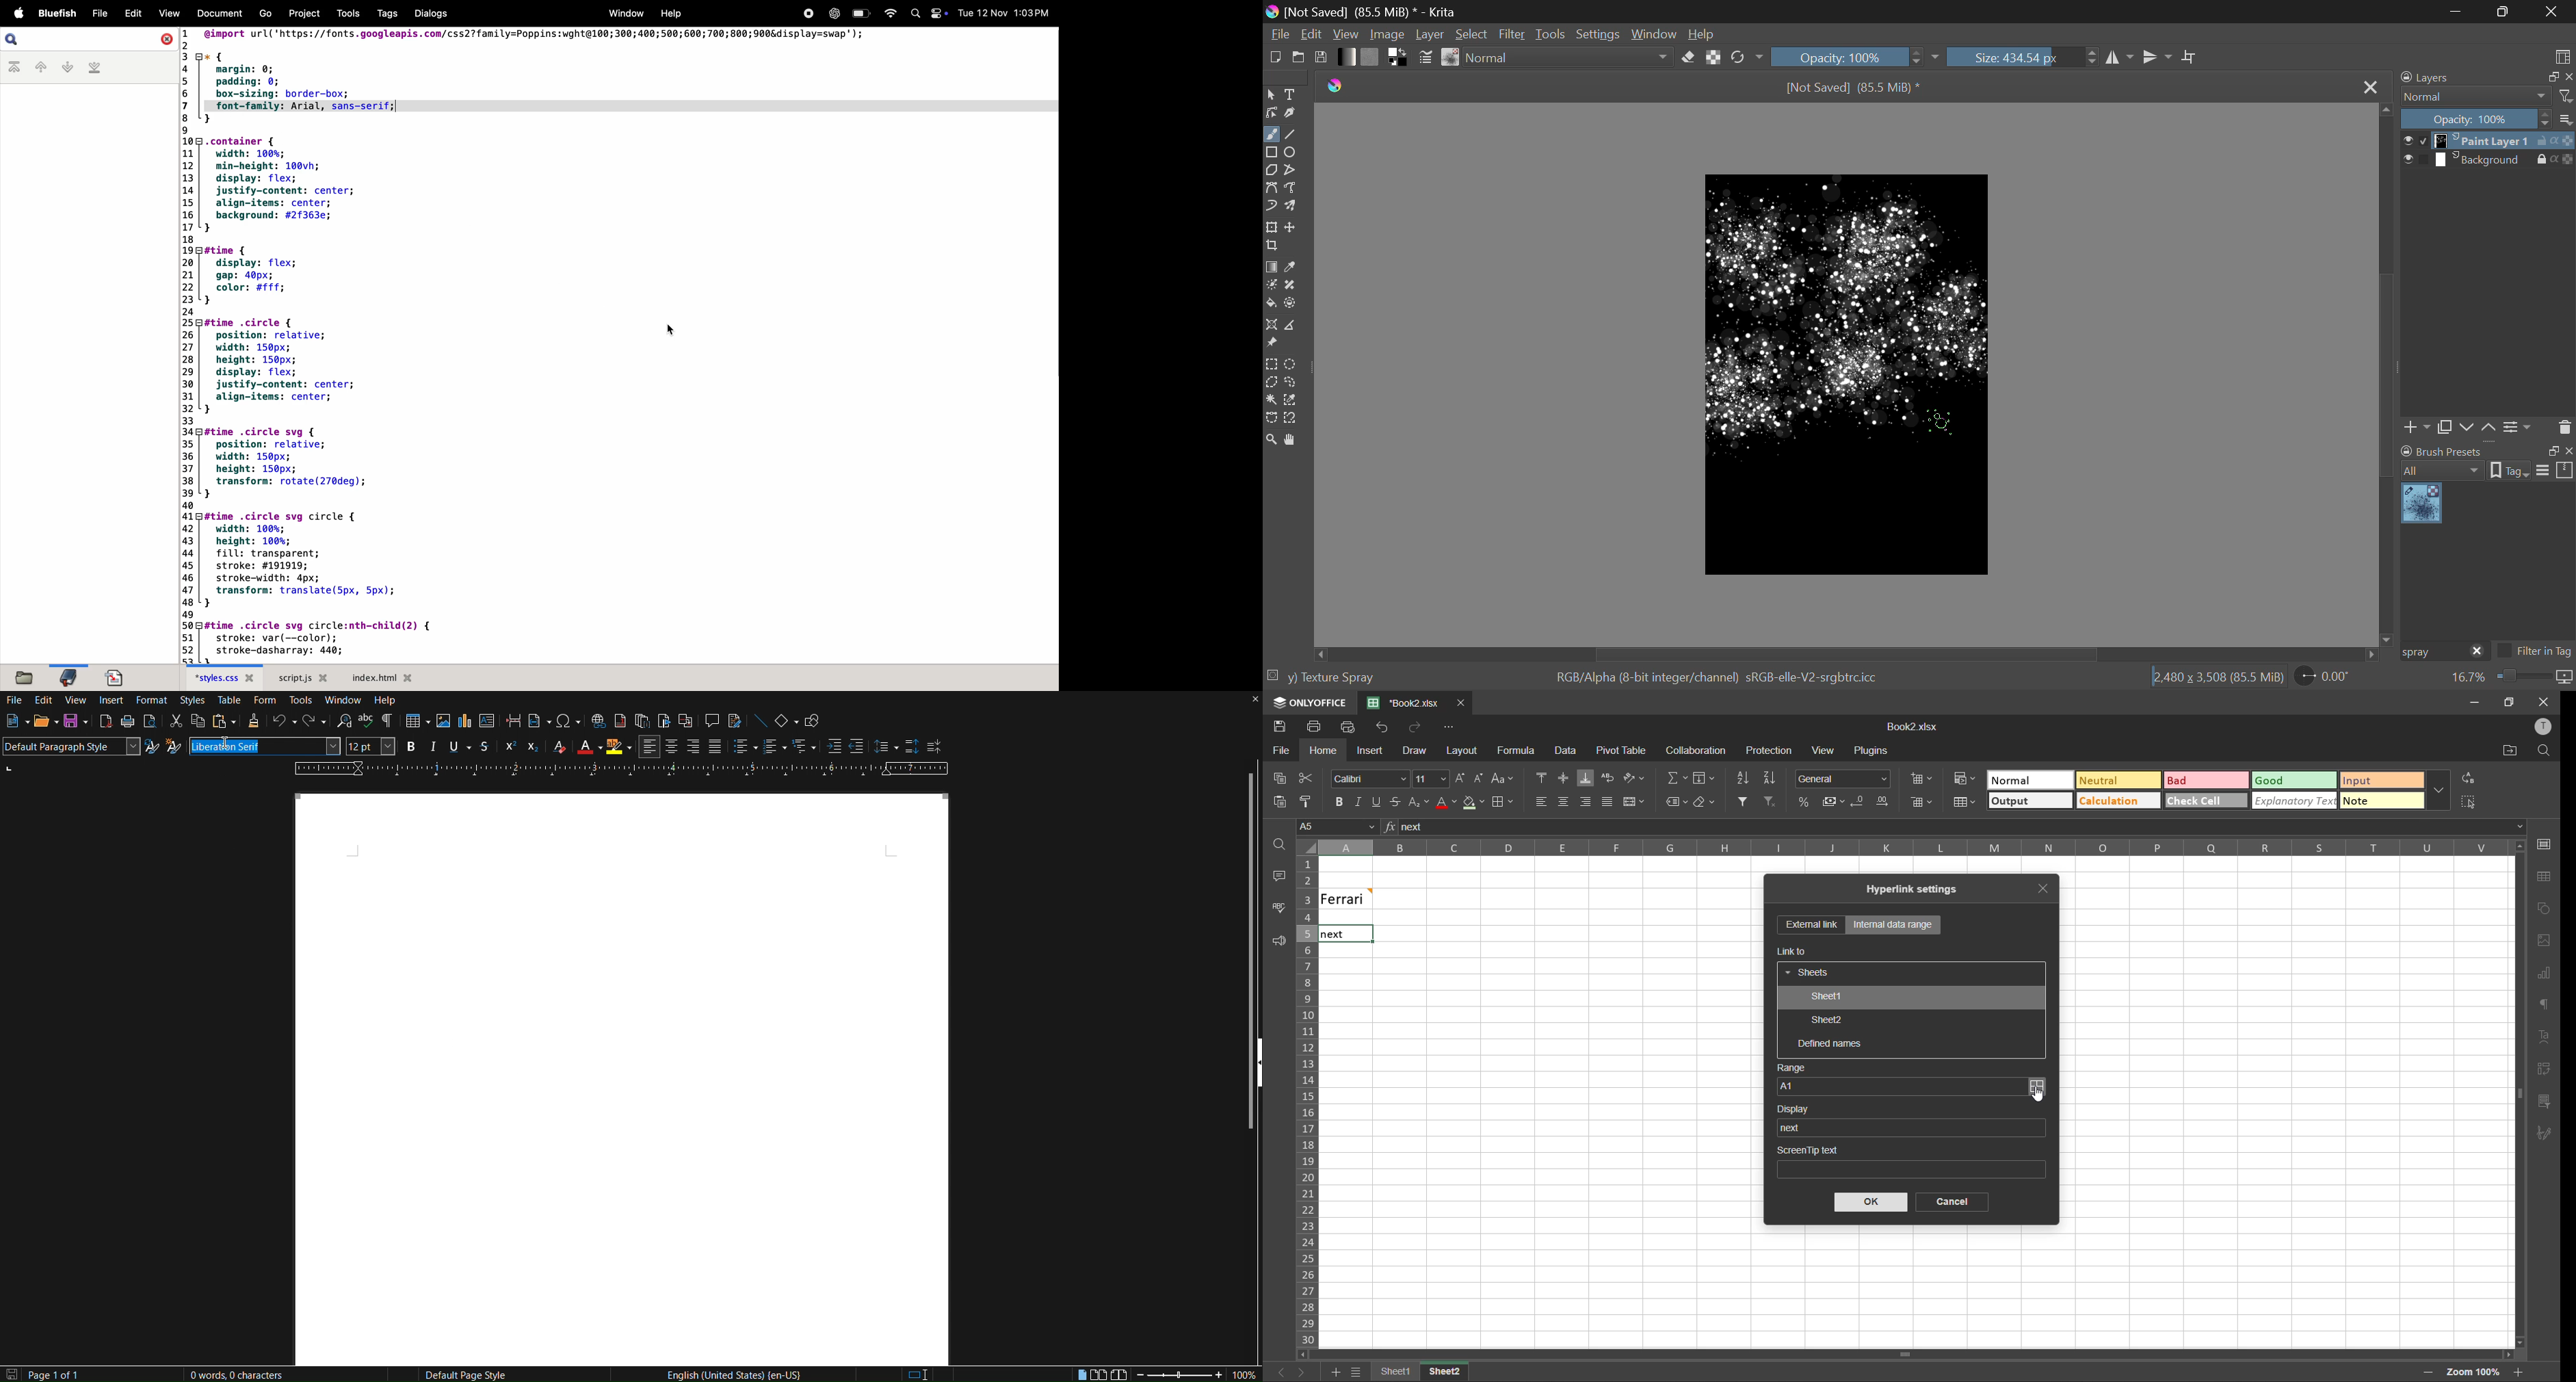 Image resolution: width=2576 pixels, height=1400 pixels. I want to click on Strikethrough, so click(485, 746).